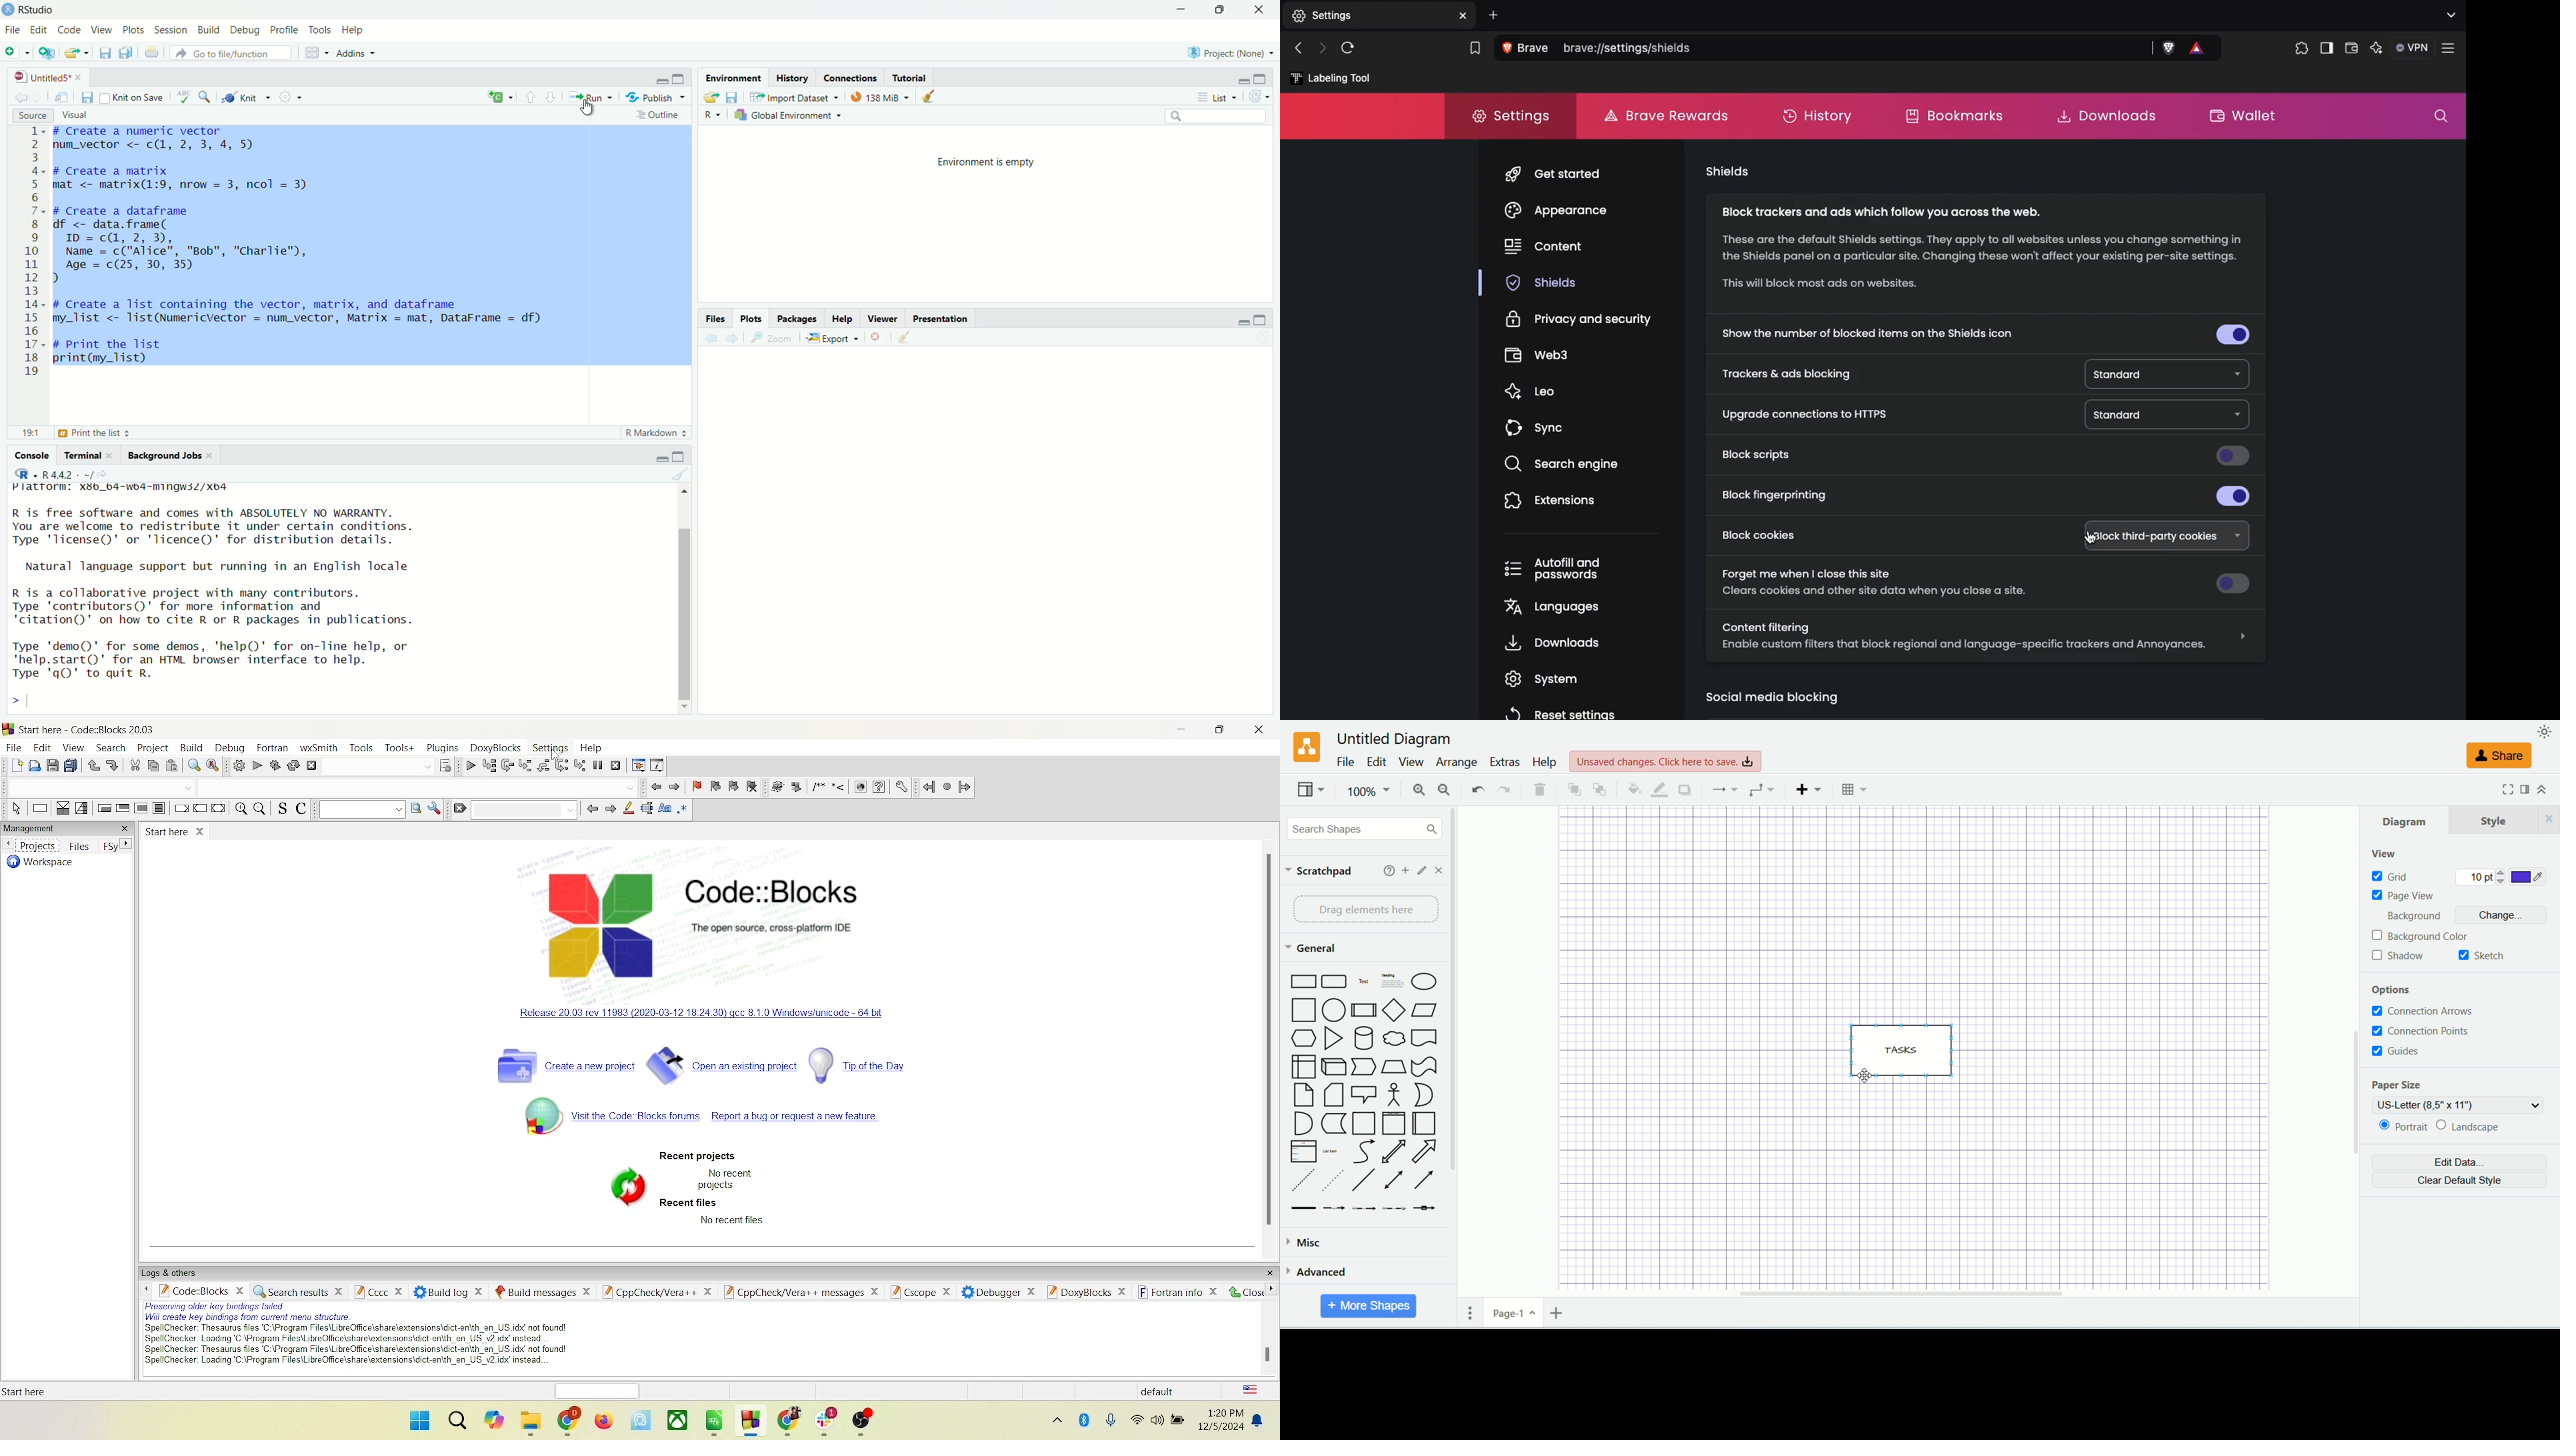 This screenshot has height=1456, width=2576. I want to click on setting, so click(550, 748).